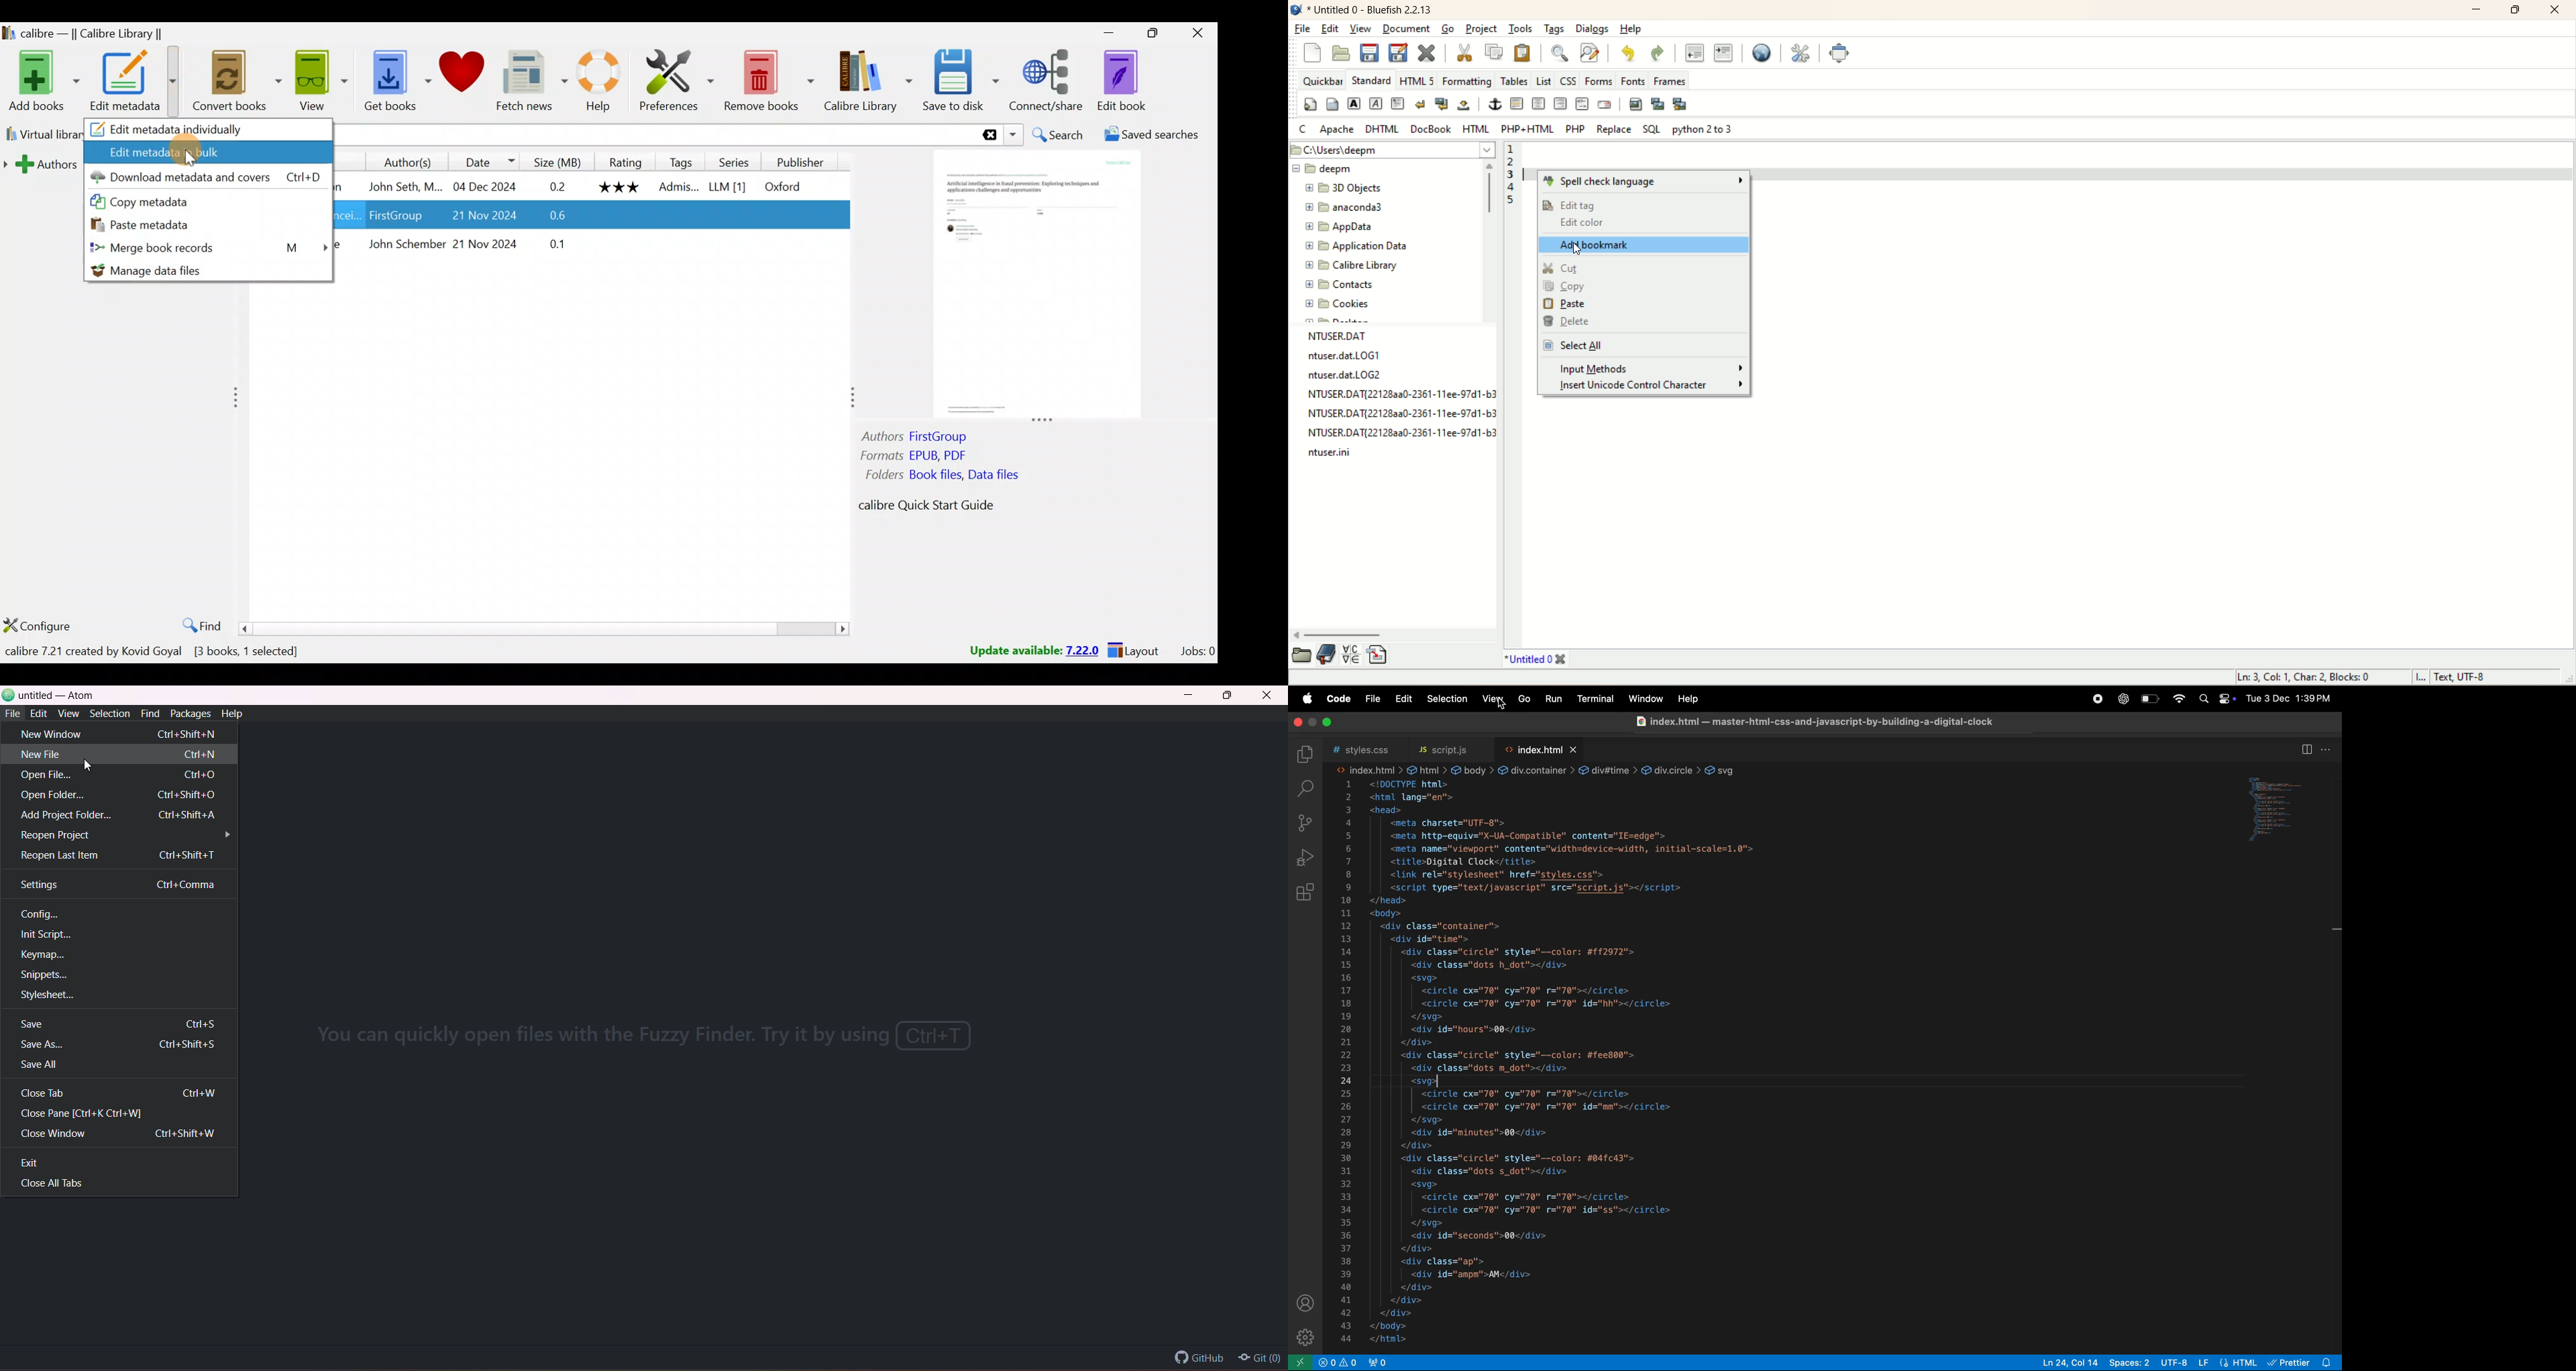  What do you see at coordinates (1305, 1303) in the screenshot?
I see `profile` at bounding box center [1305, 1303].